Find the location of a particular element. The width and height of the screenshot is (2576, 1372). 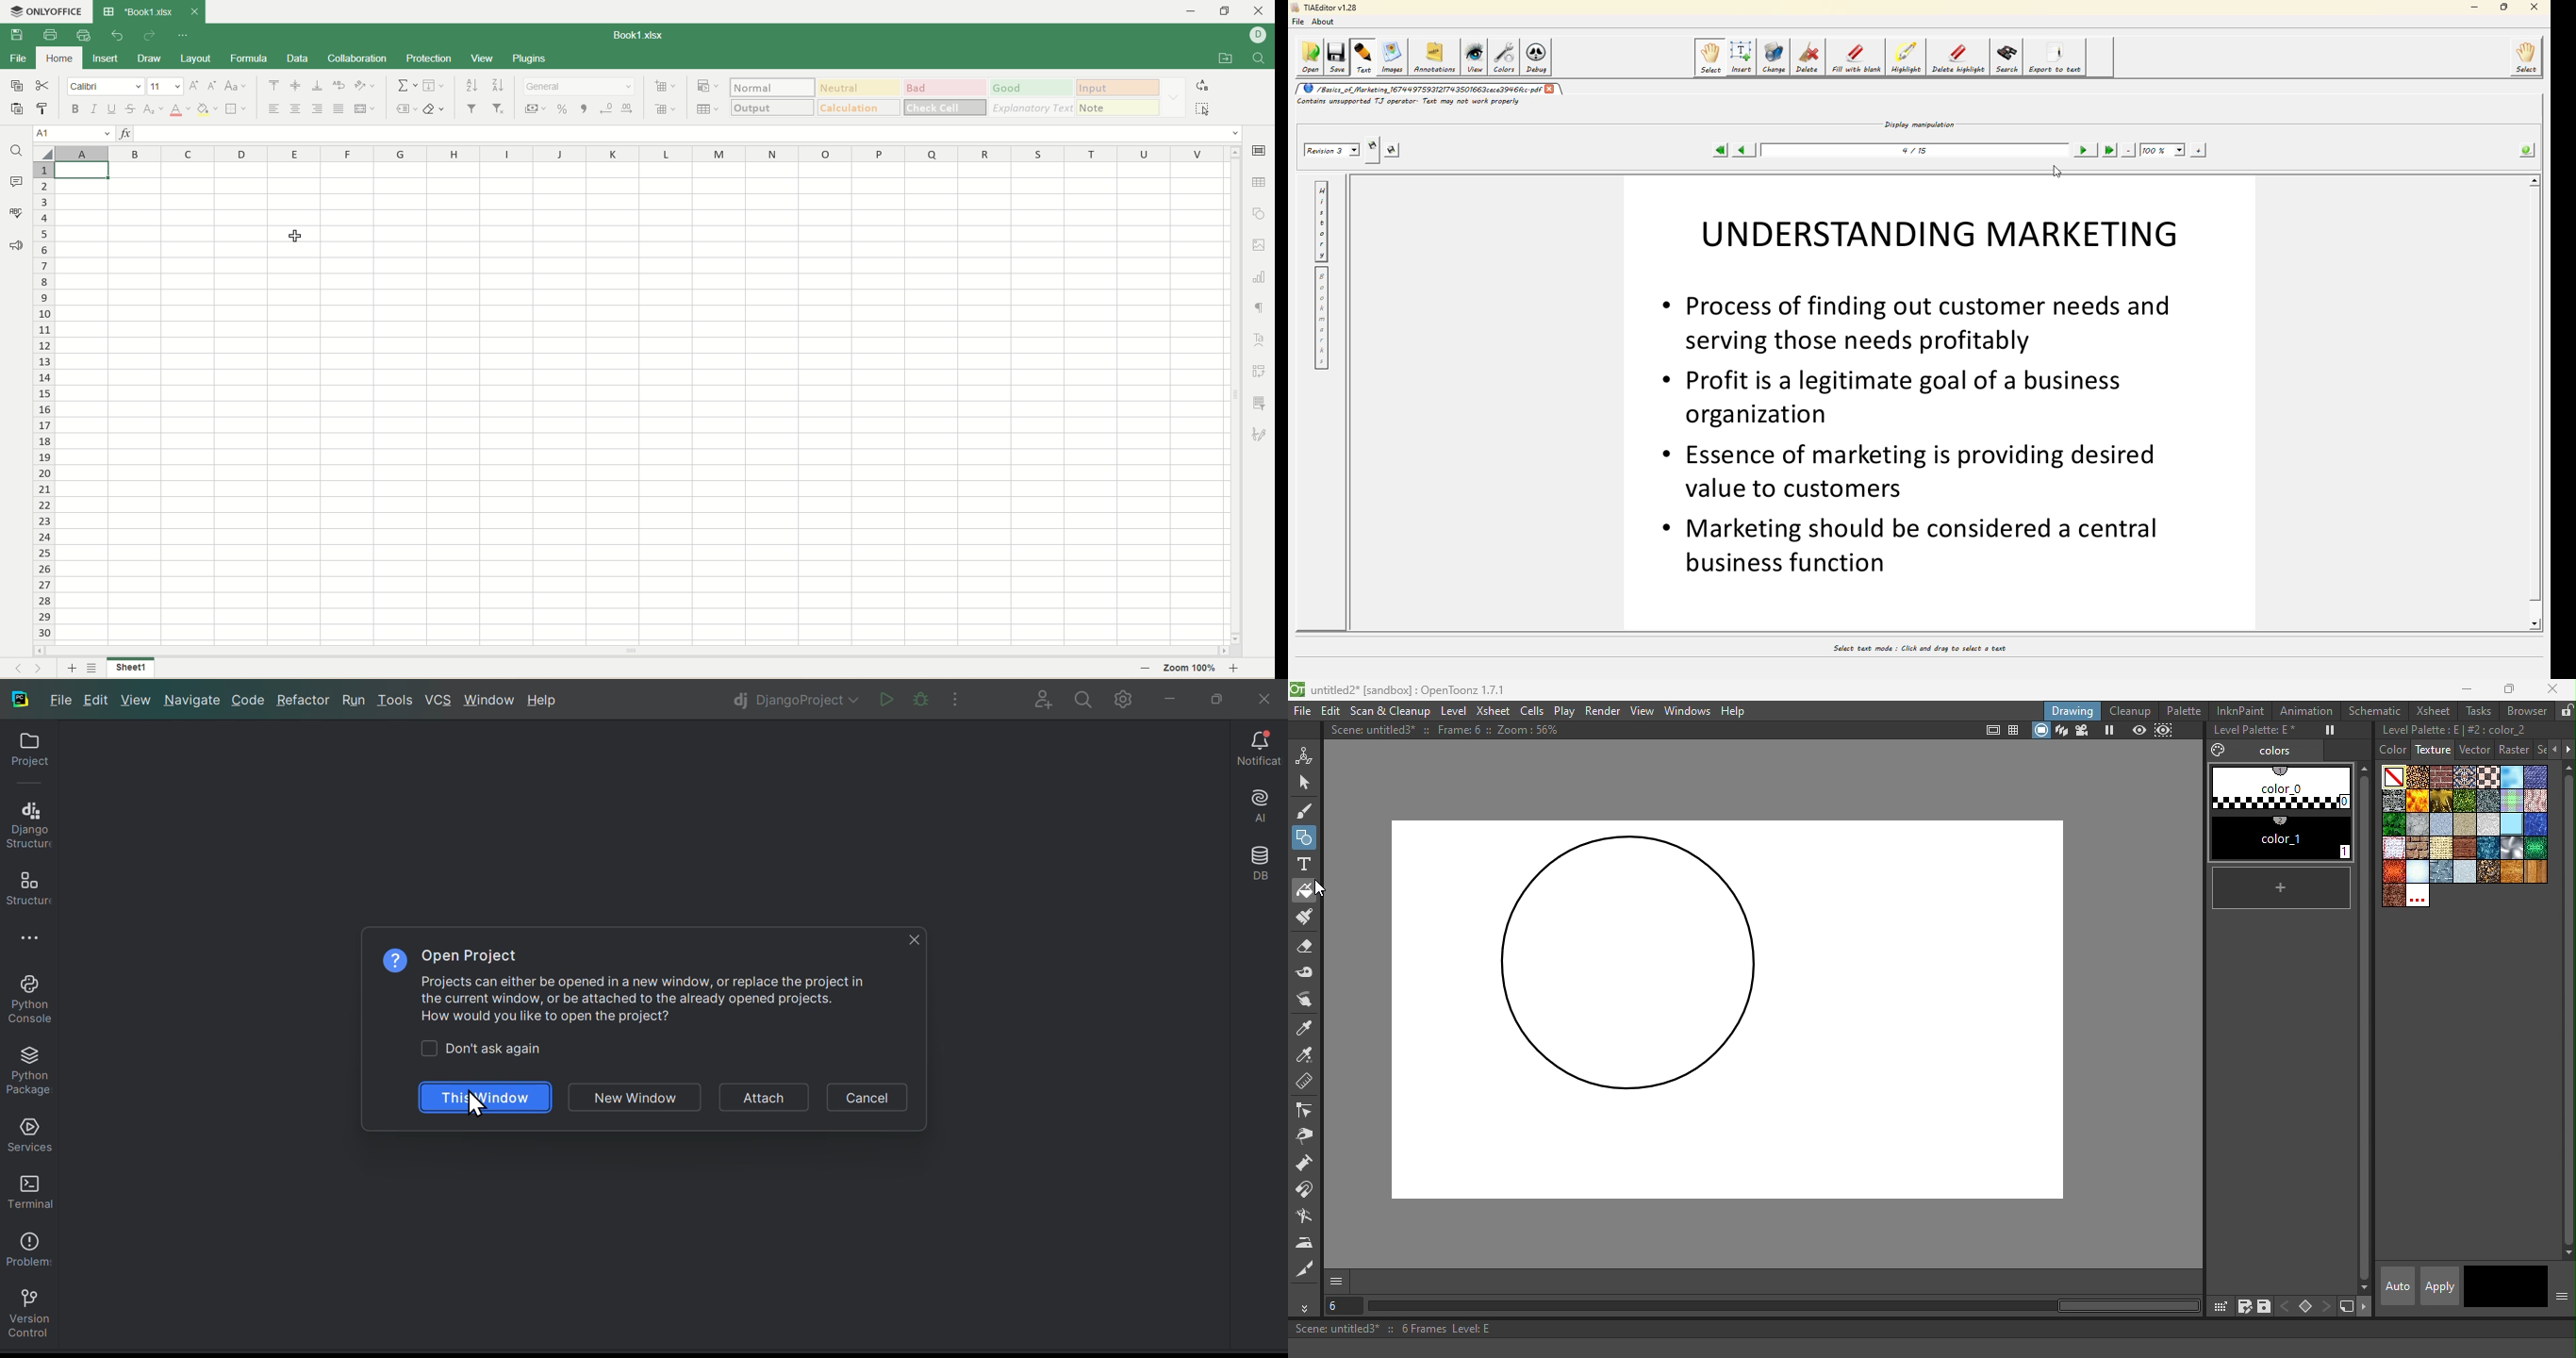

Canvas is located at coordinates (1725, 1008).